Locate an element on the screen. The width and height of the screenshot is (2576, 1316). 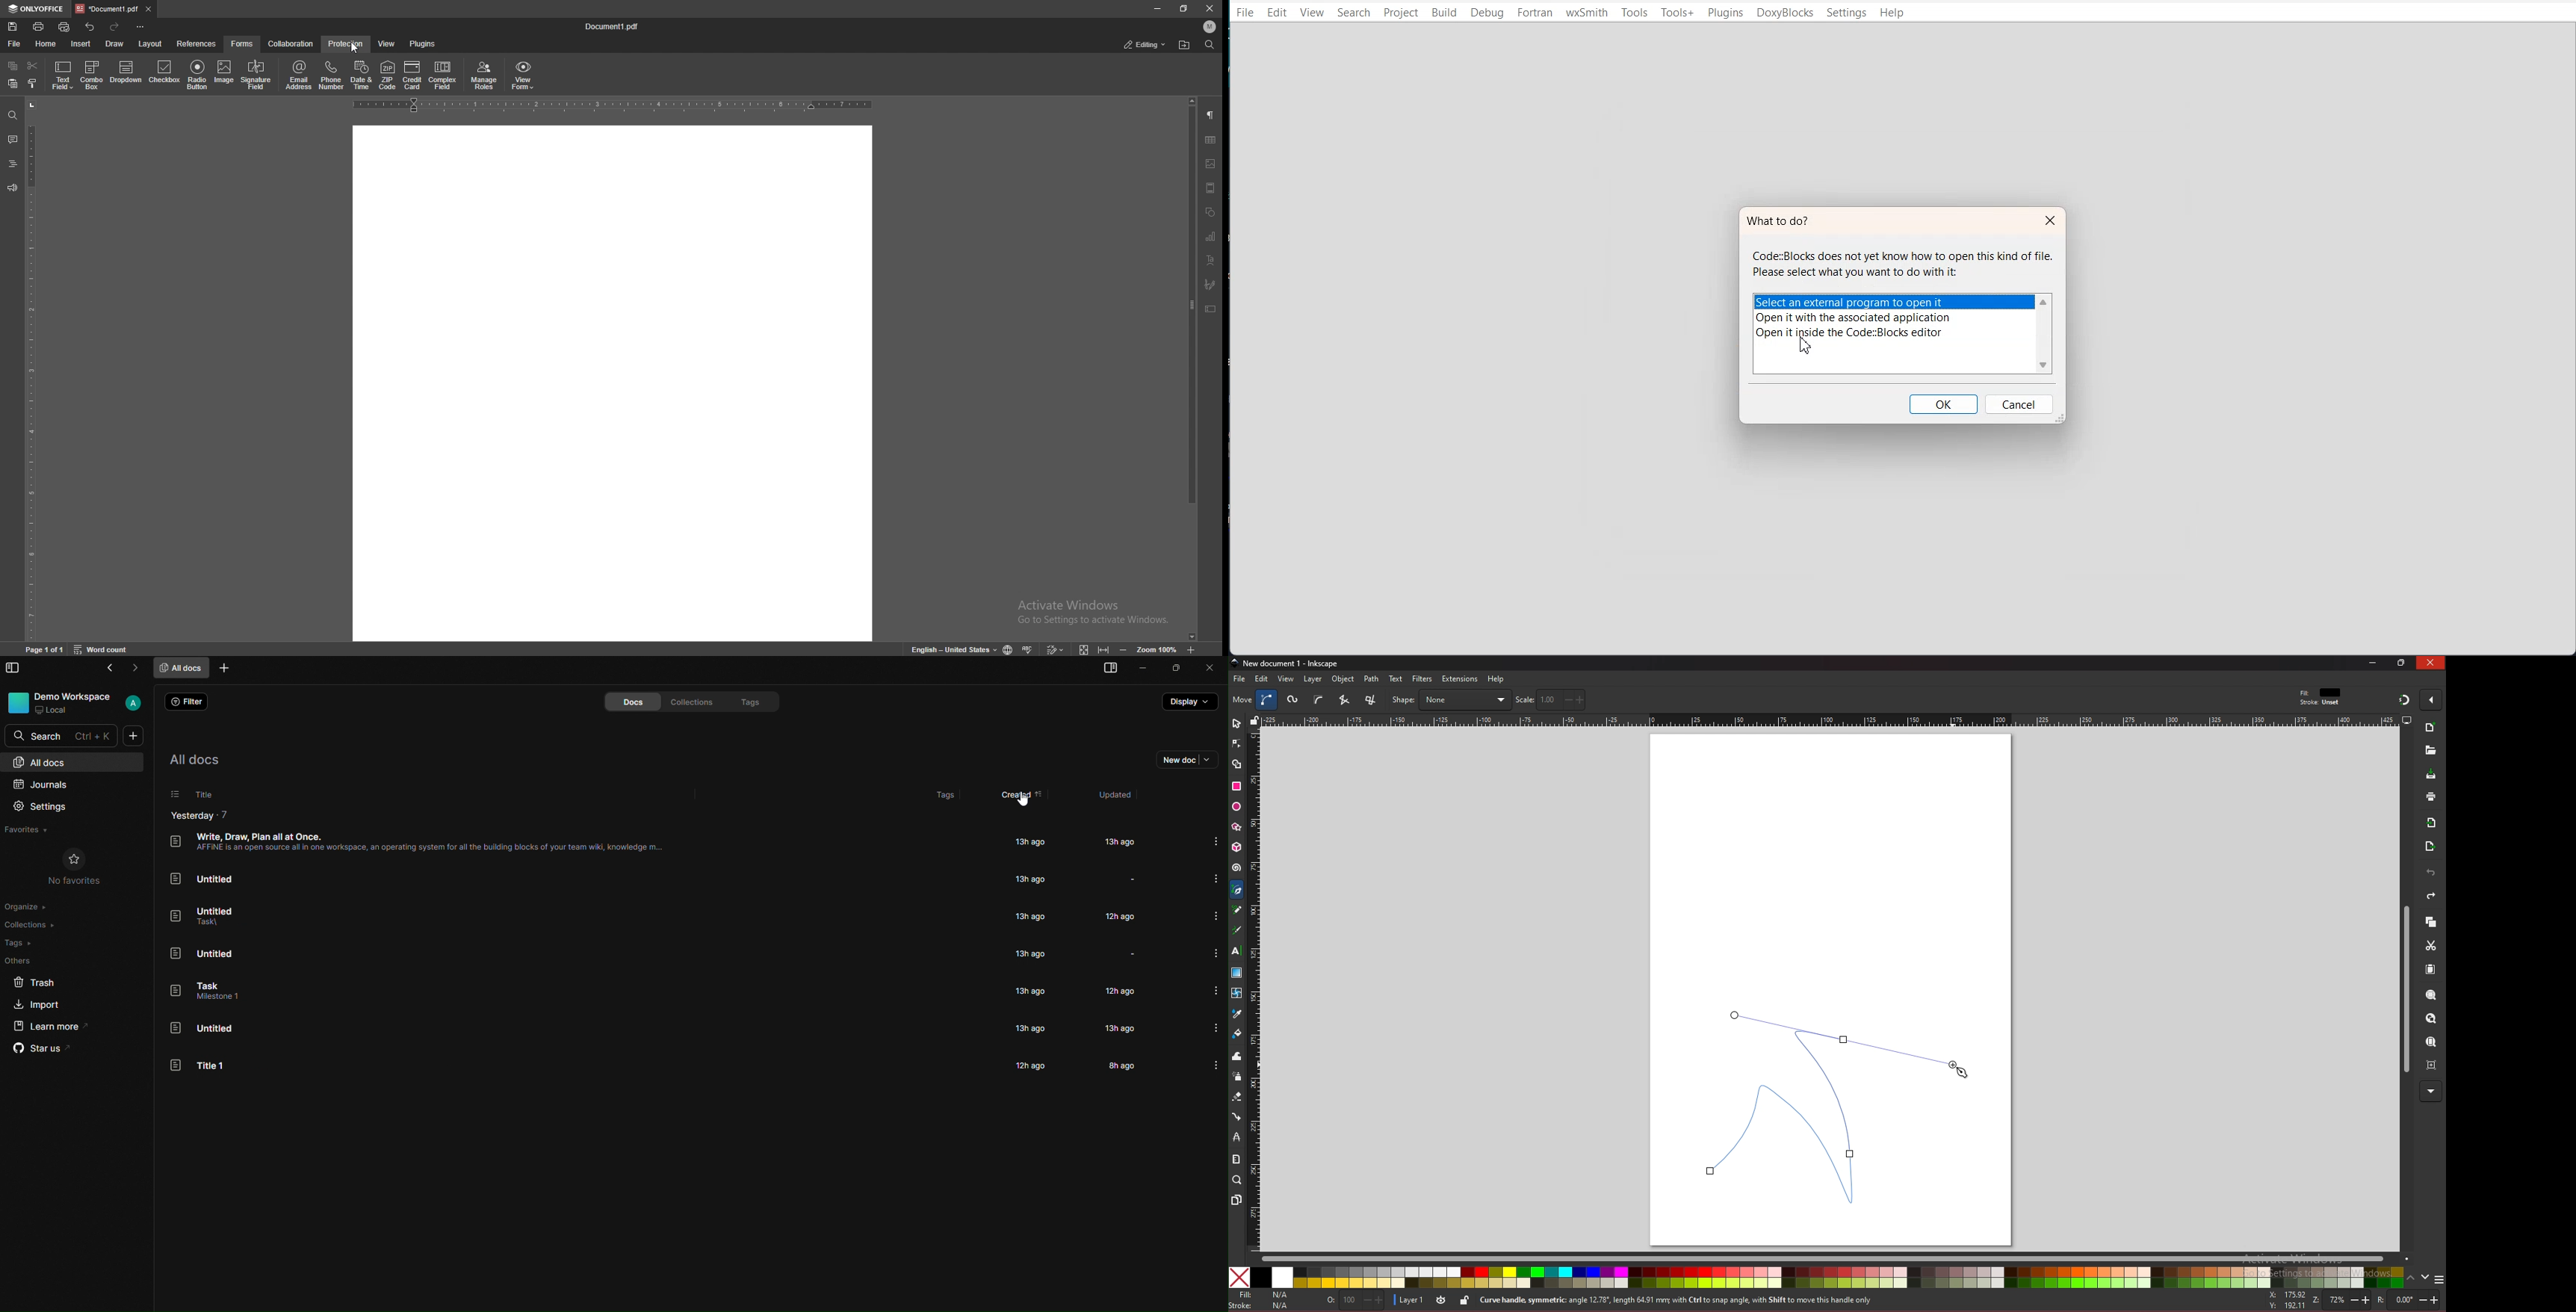
zoom in is located at coordinates (1202, 650).